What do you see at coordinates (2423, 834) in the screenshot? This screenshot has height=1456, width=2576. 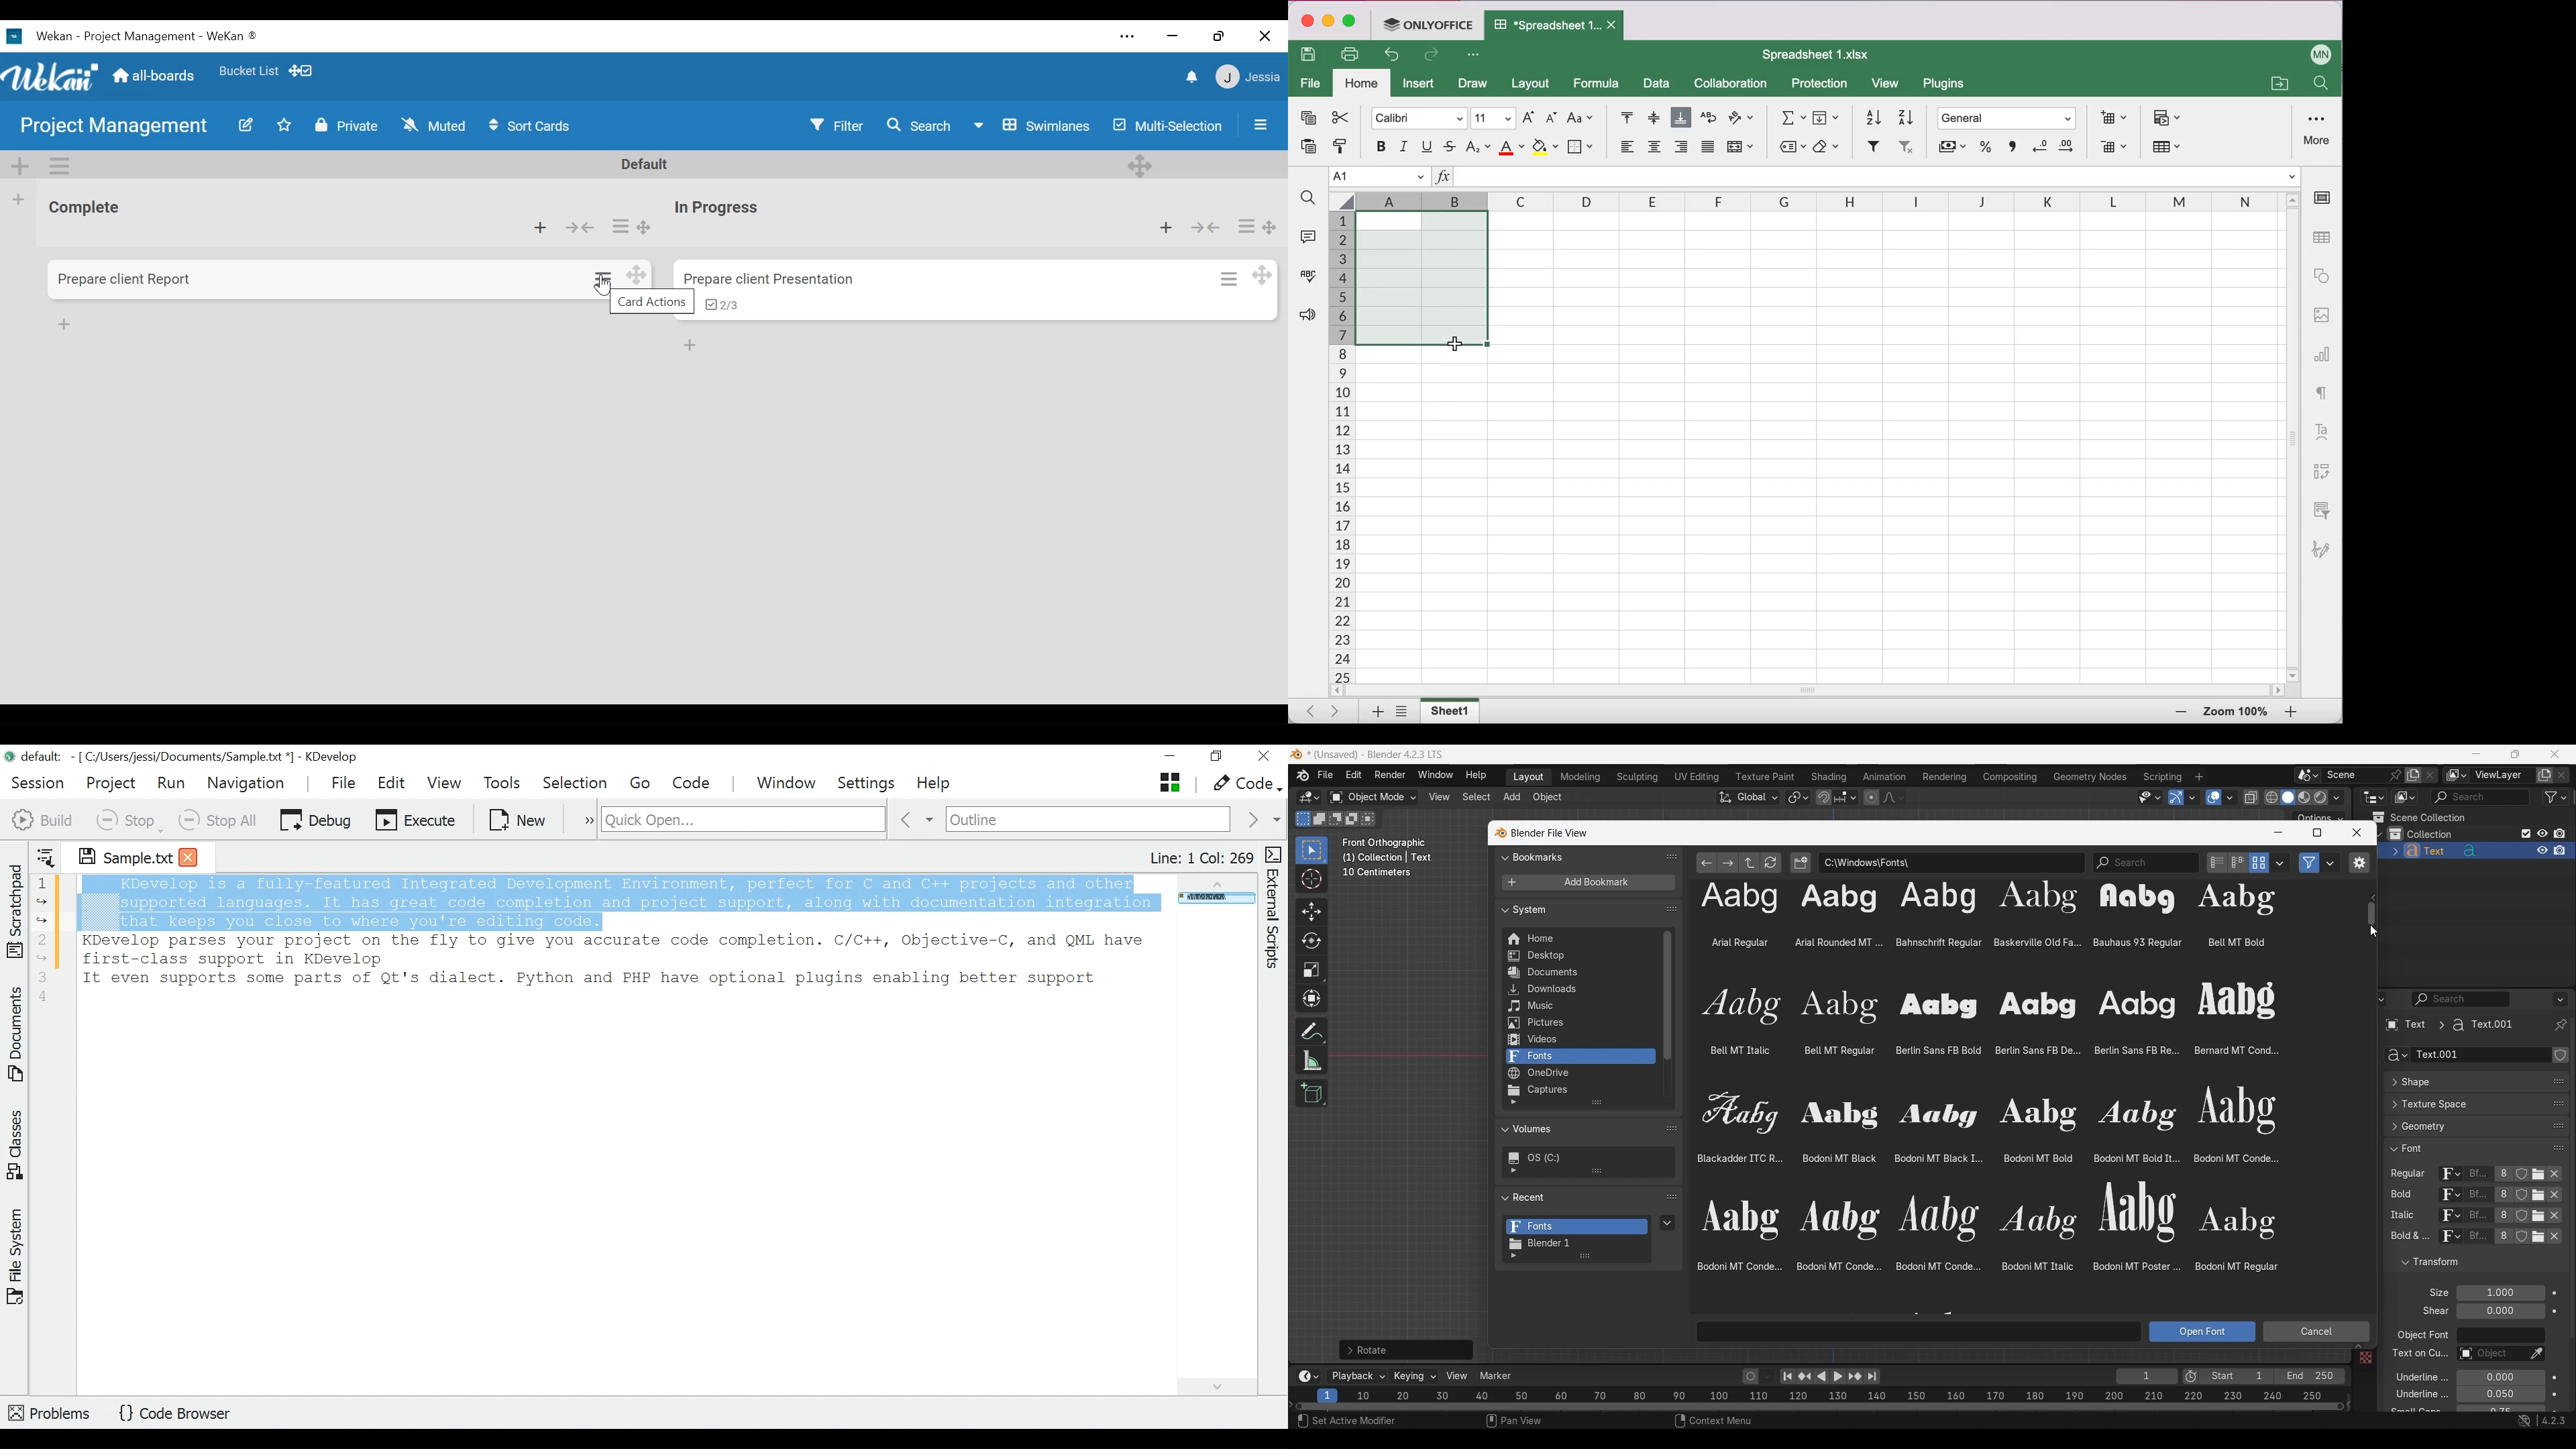 I see `Collection 1` at bounding box center [2423, 834].